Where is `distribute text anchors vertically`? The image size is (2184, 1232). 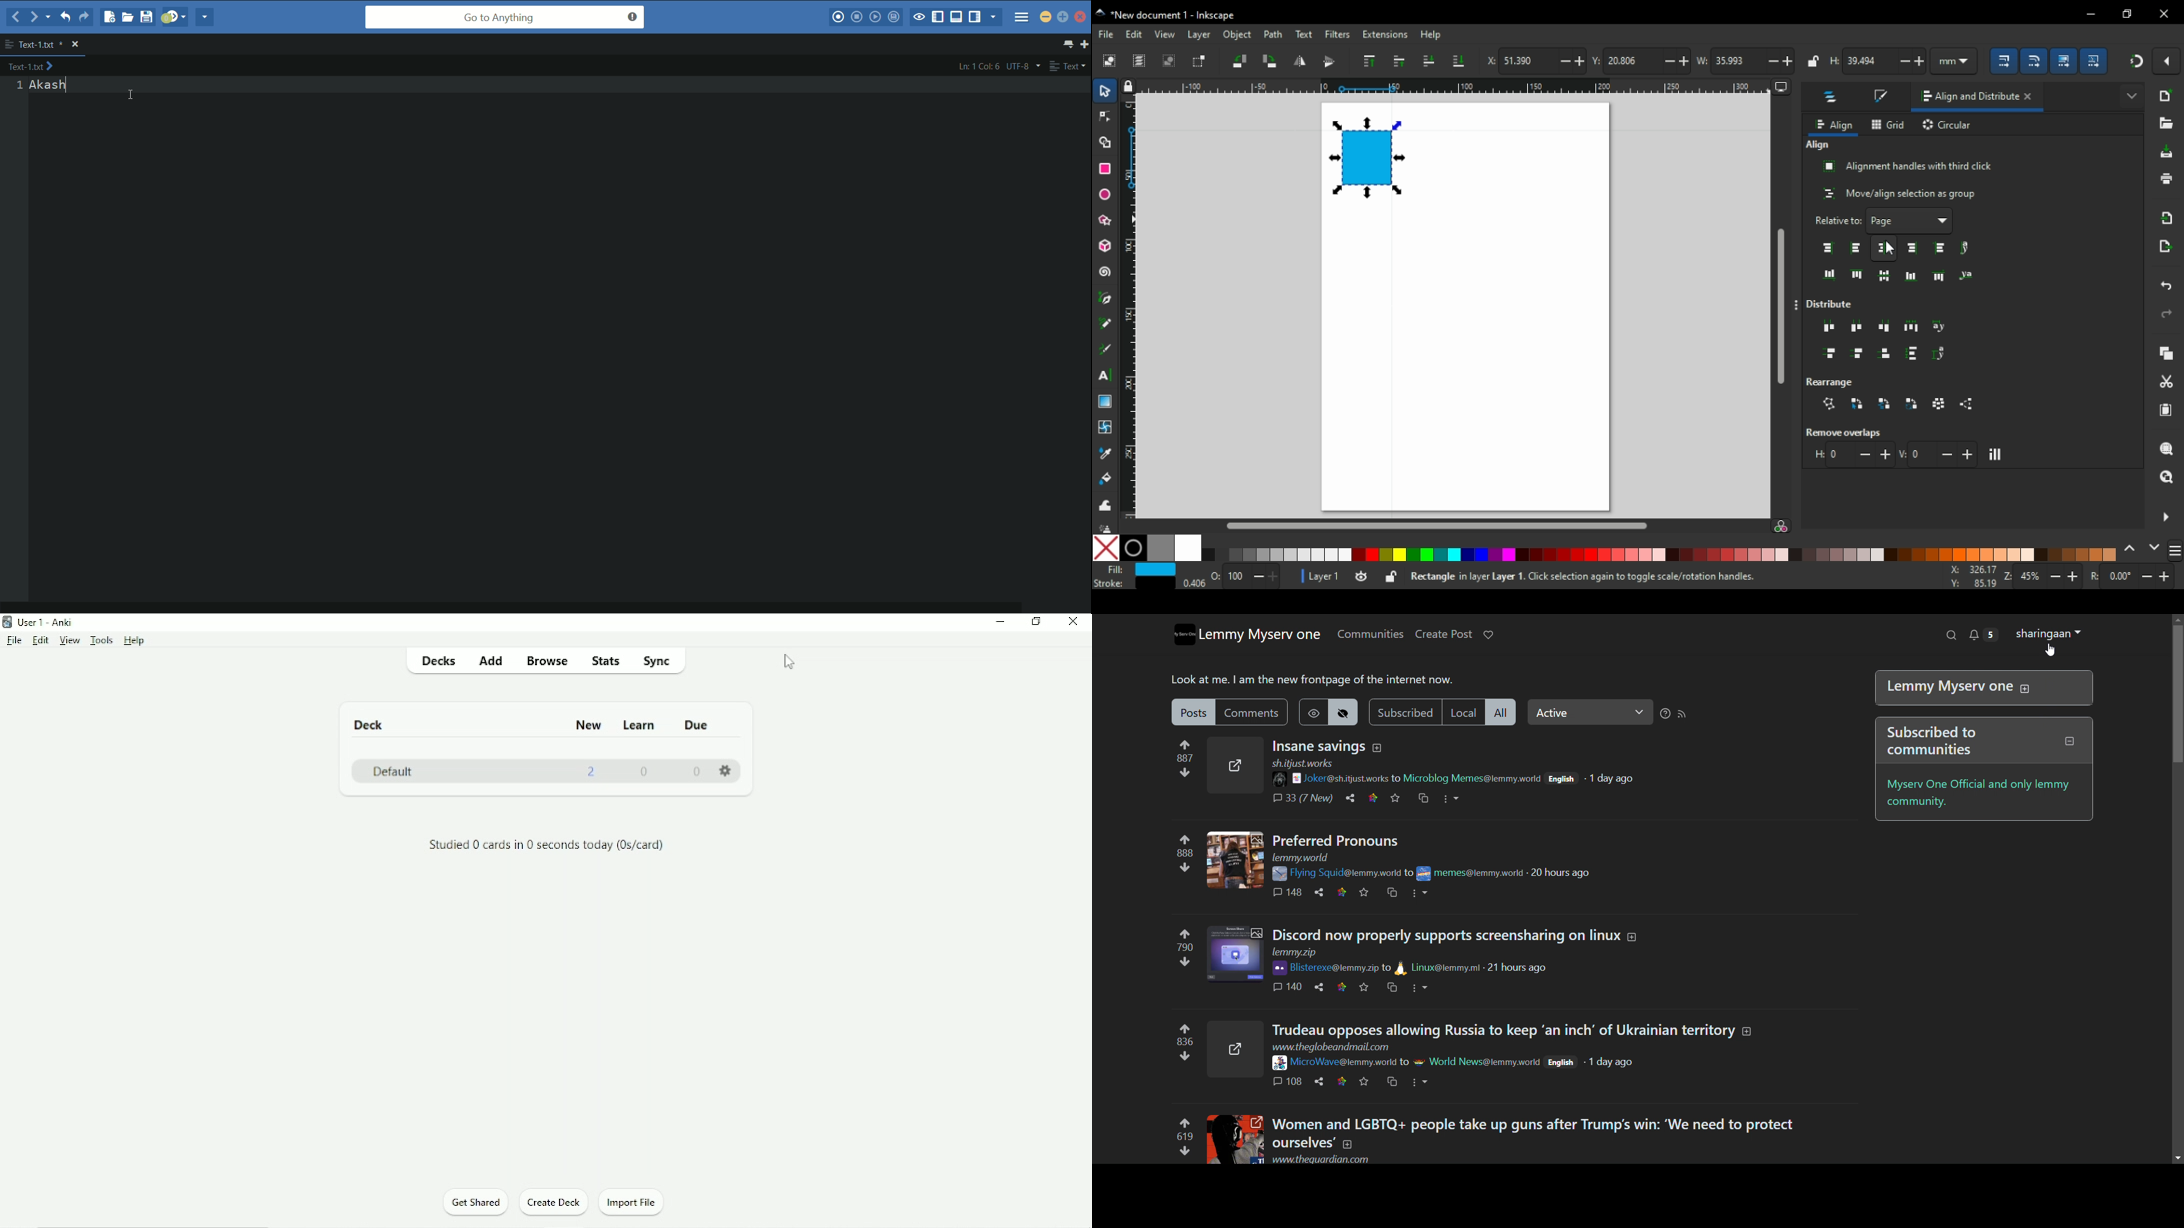
distribute text anchors vertically is located at coordinates (1943, 354).